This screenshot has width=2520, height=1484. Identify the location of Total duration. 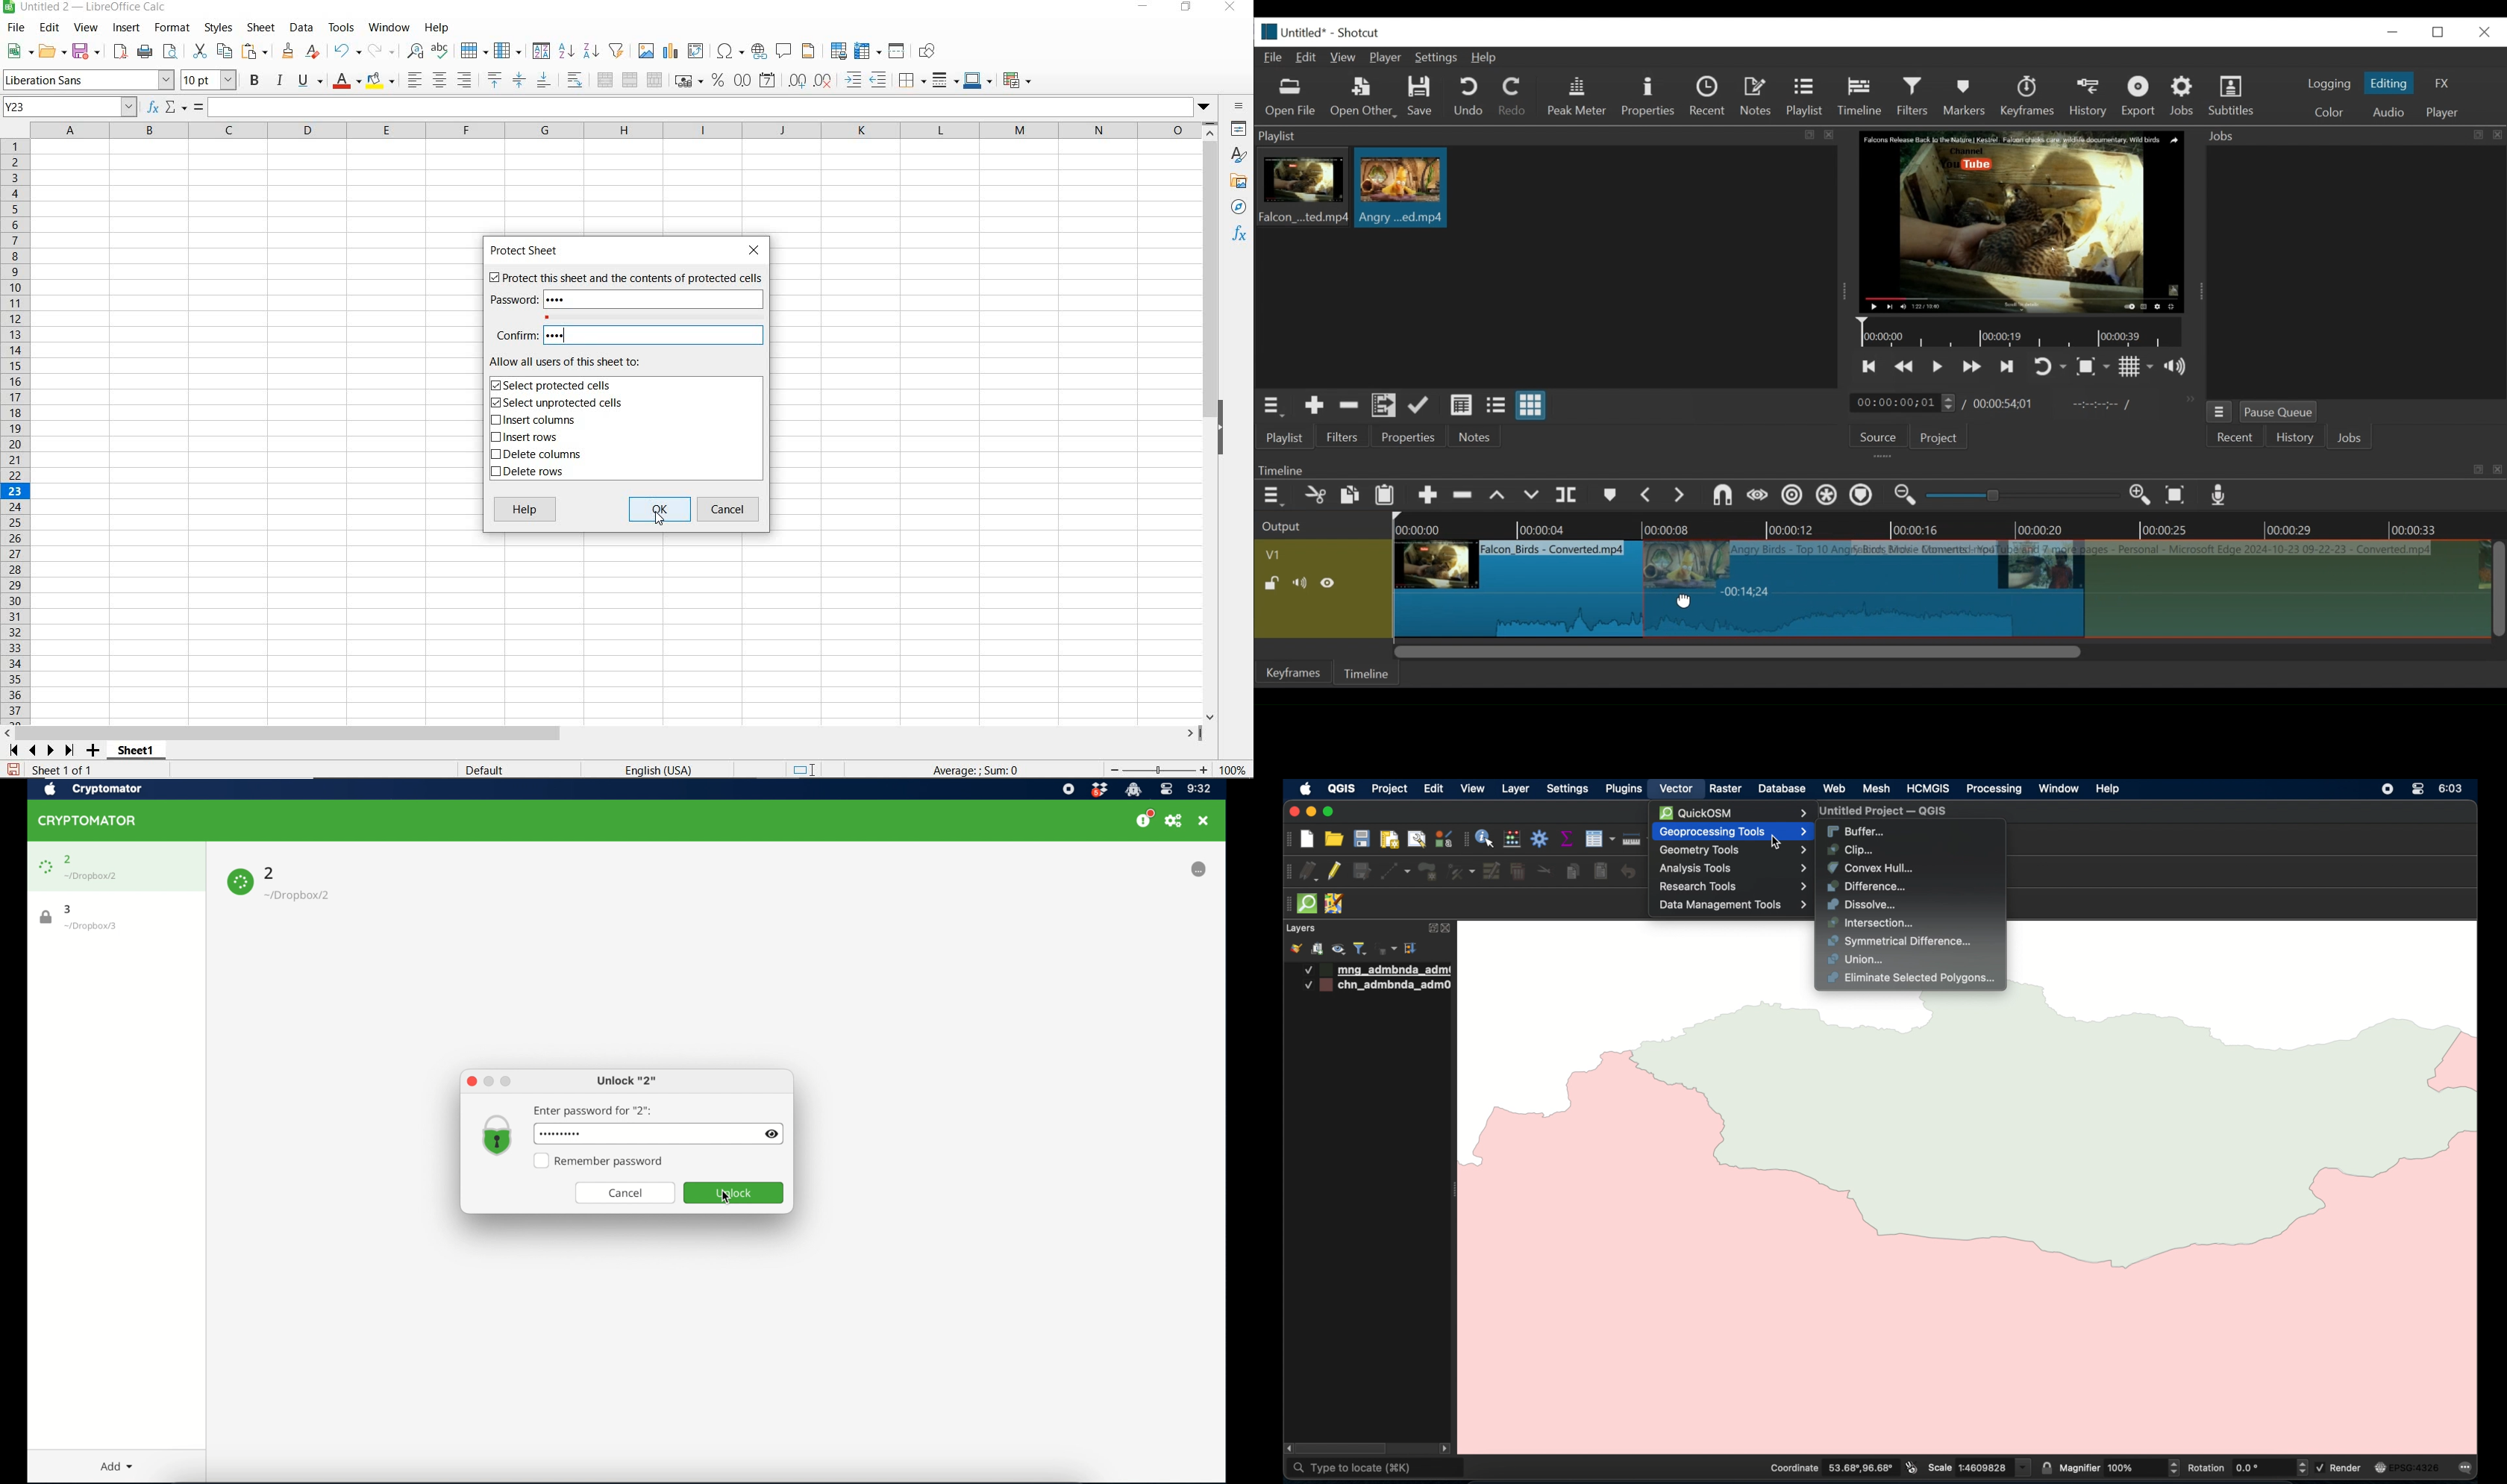
(2008, 403).